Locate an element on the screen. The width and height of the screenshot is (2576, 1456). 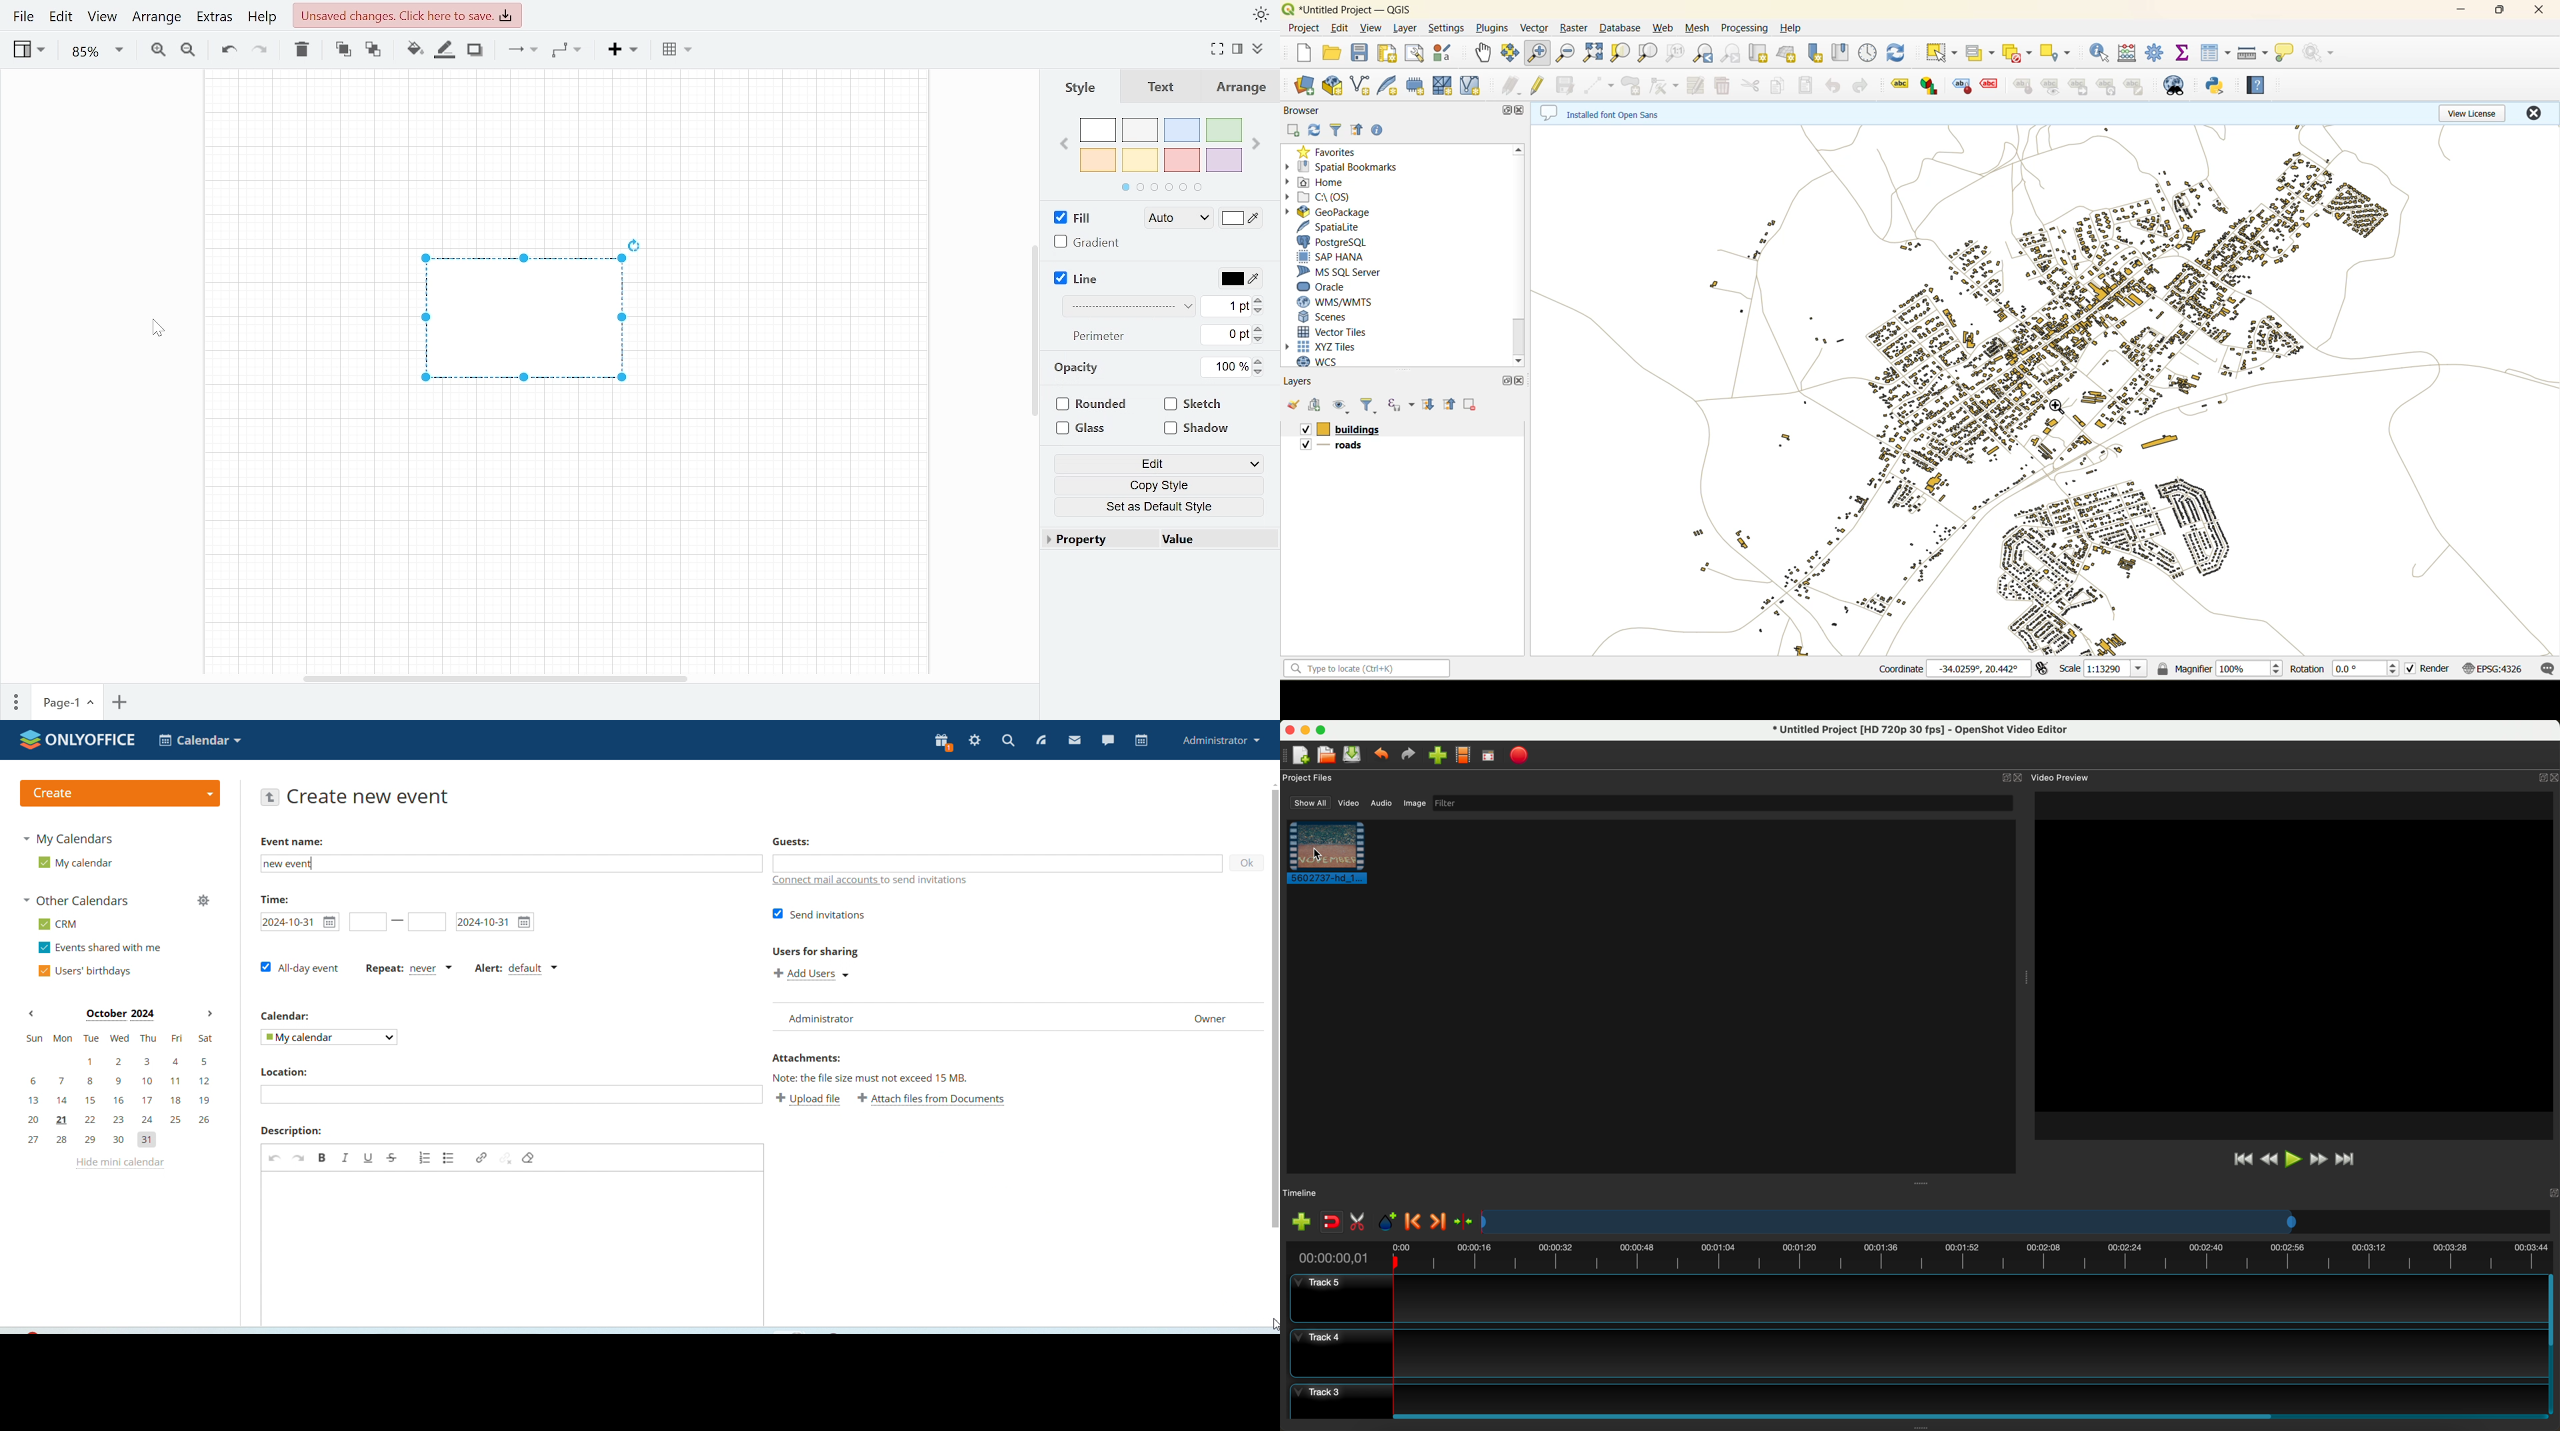
Decrease linewidth is located at coordinates (1260, 311).